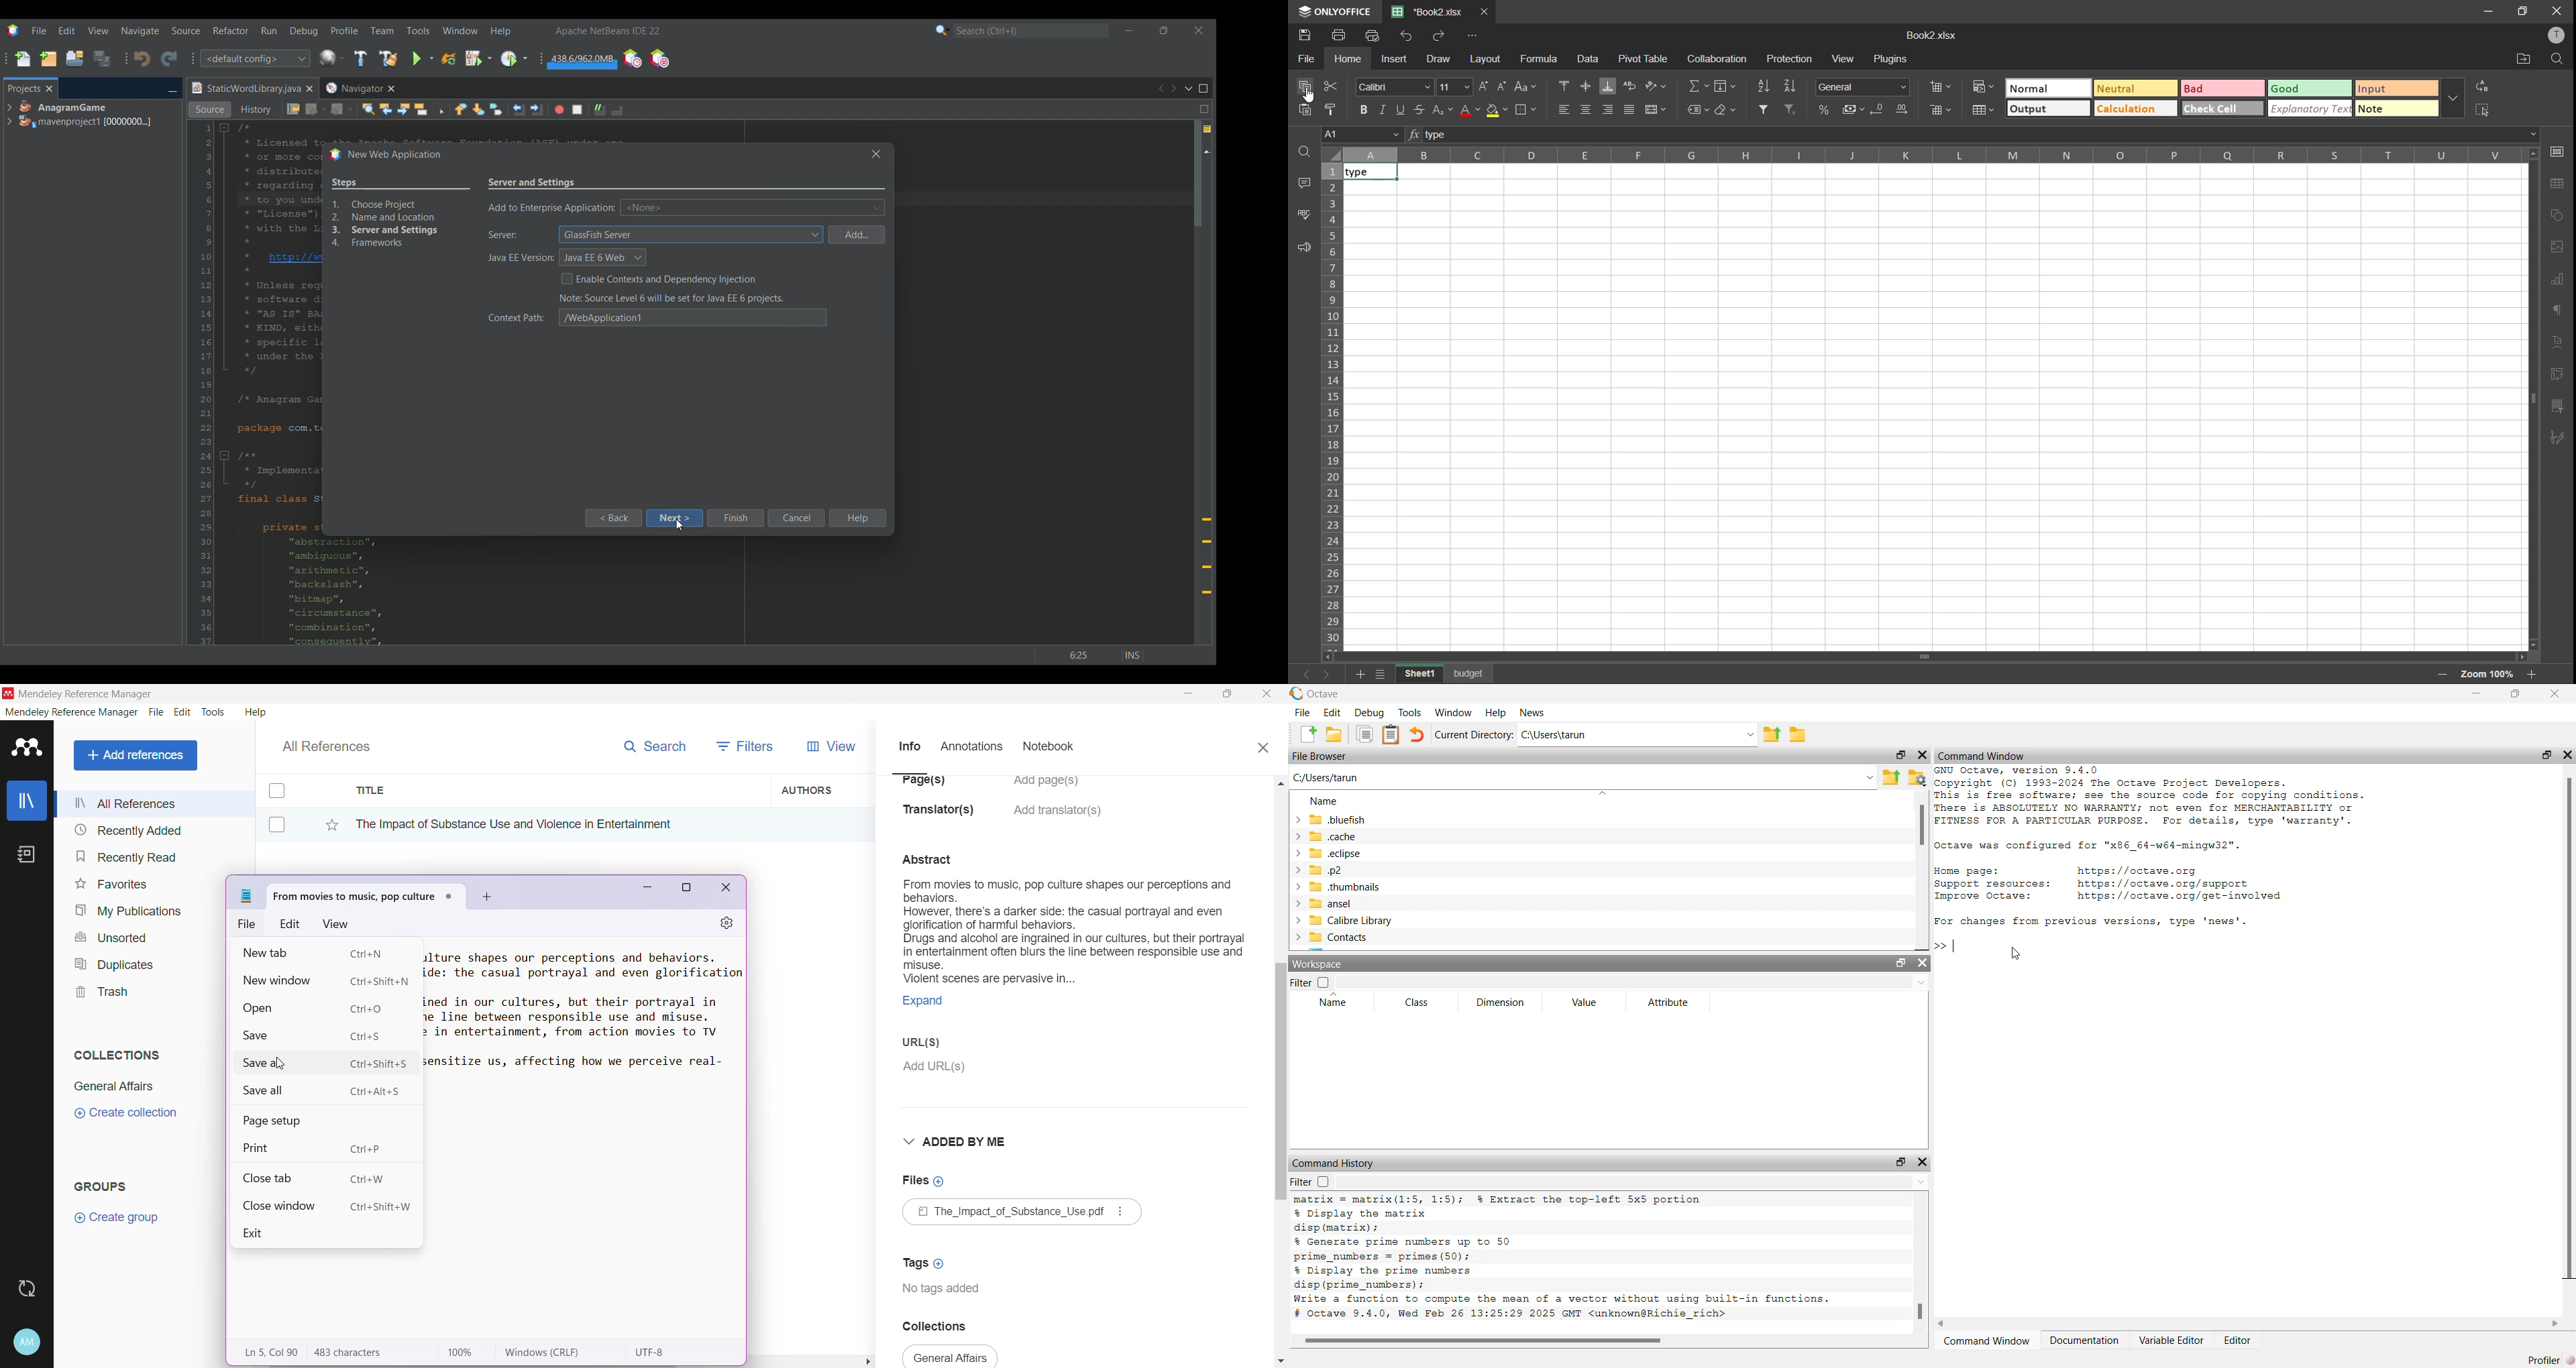 Image resolution: width=2576 pixels, height=1372 pixels. I want to click on Recently Added, so click(126, 831).